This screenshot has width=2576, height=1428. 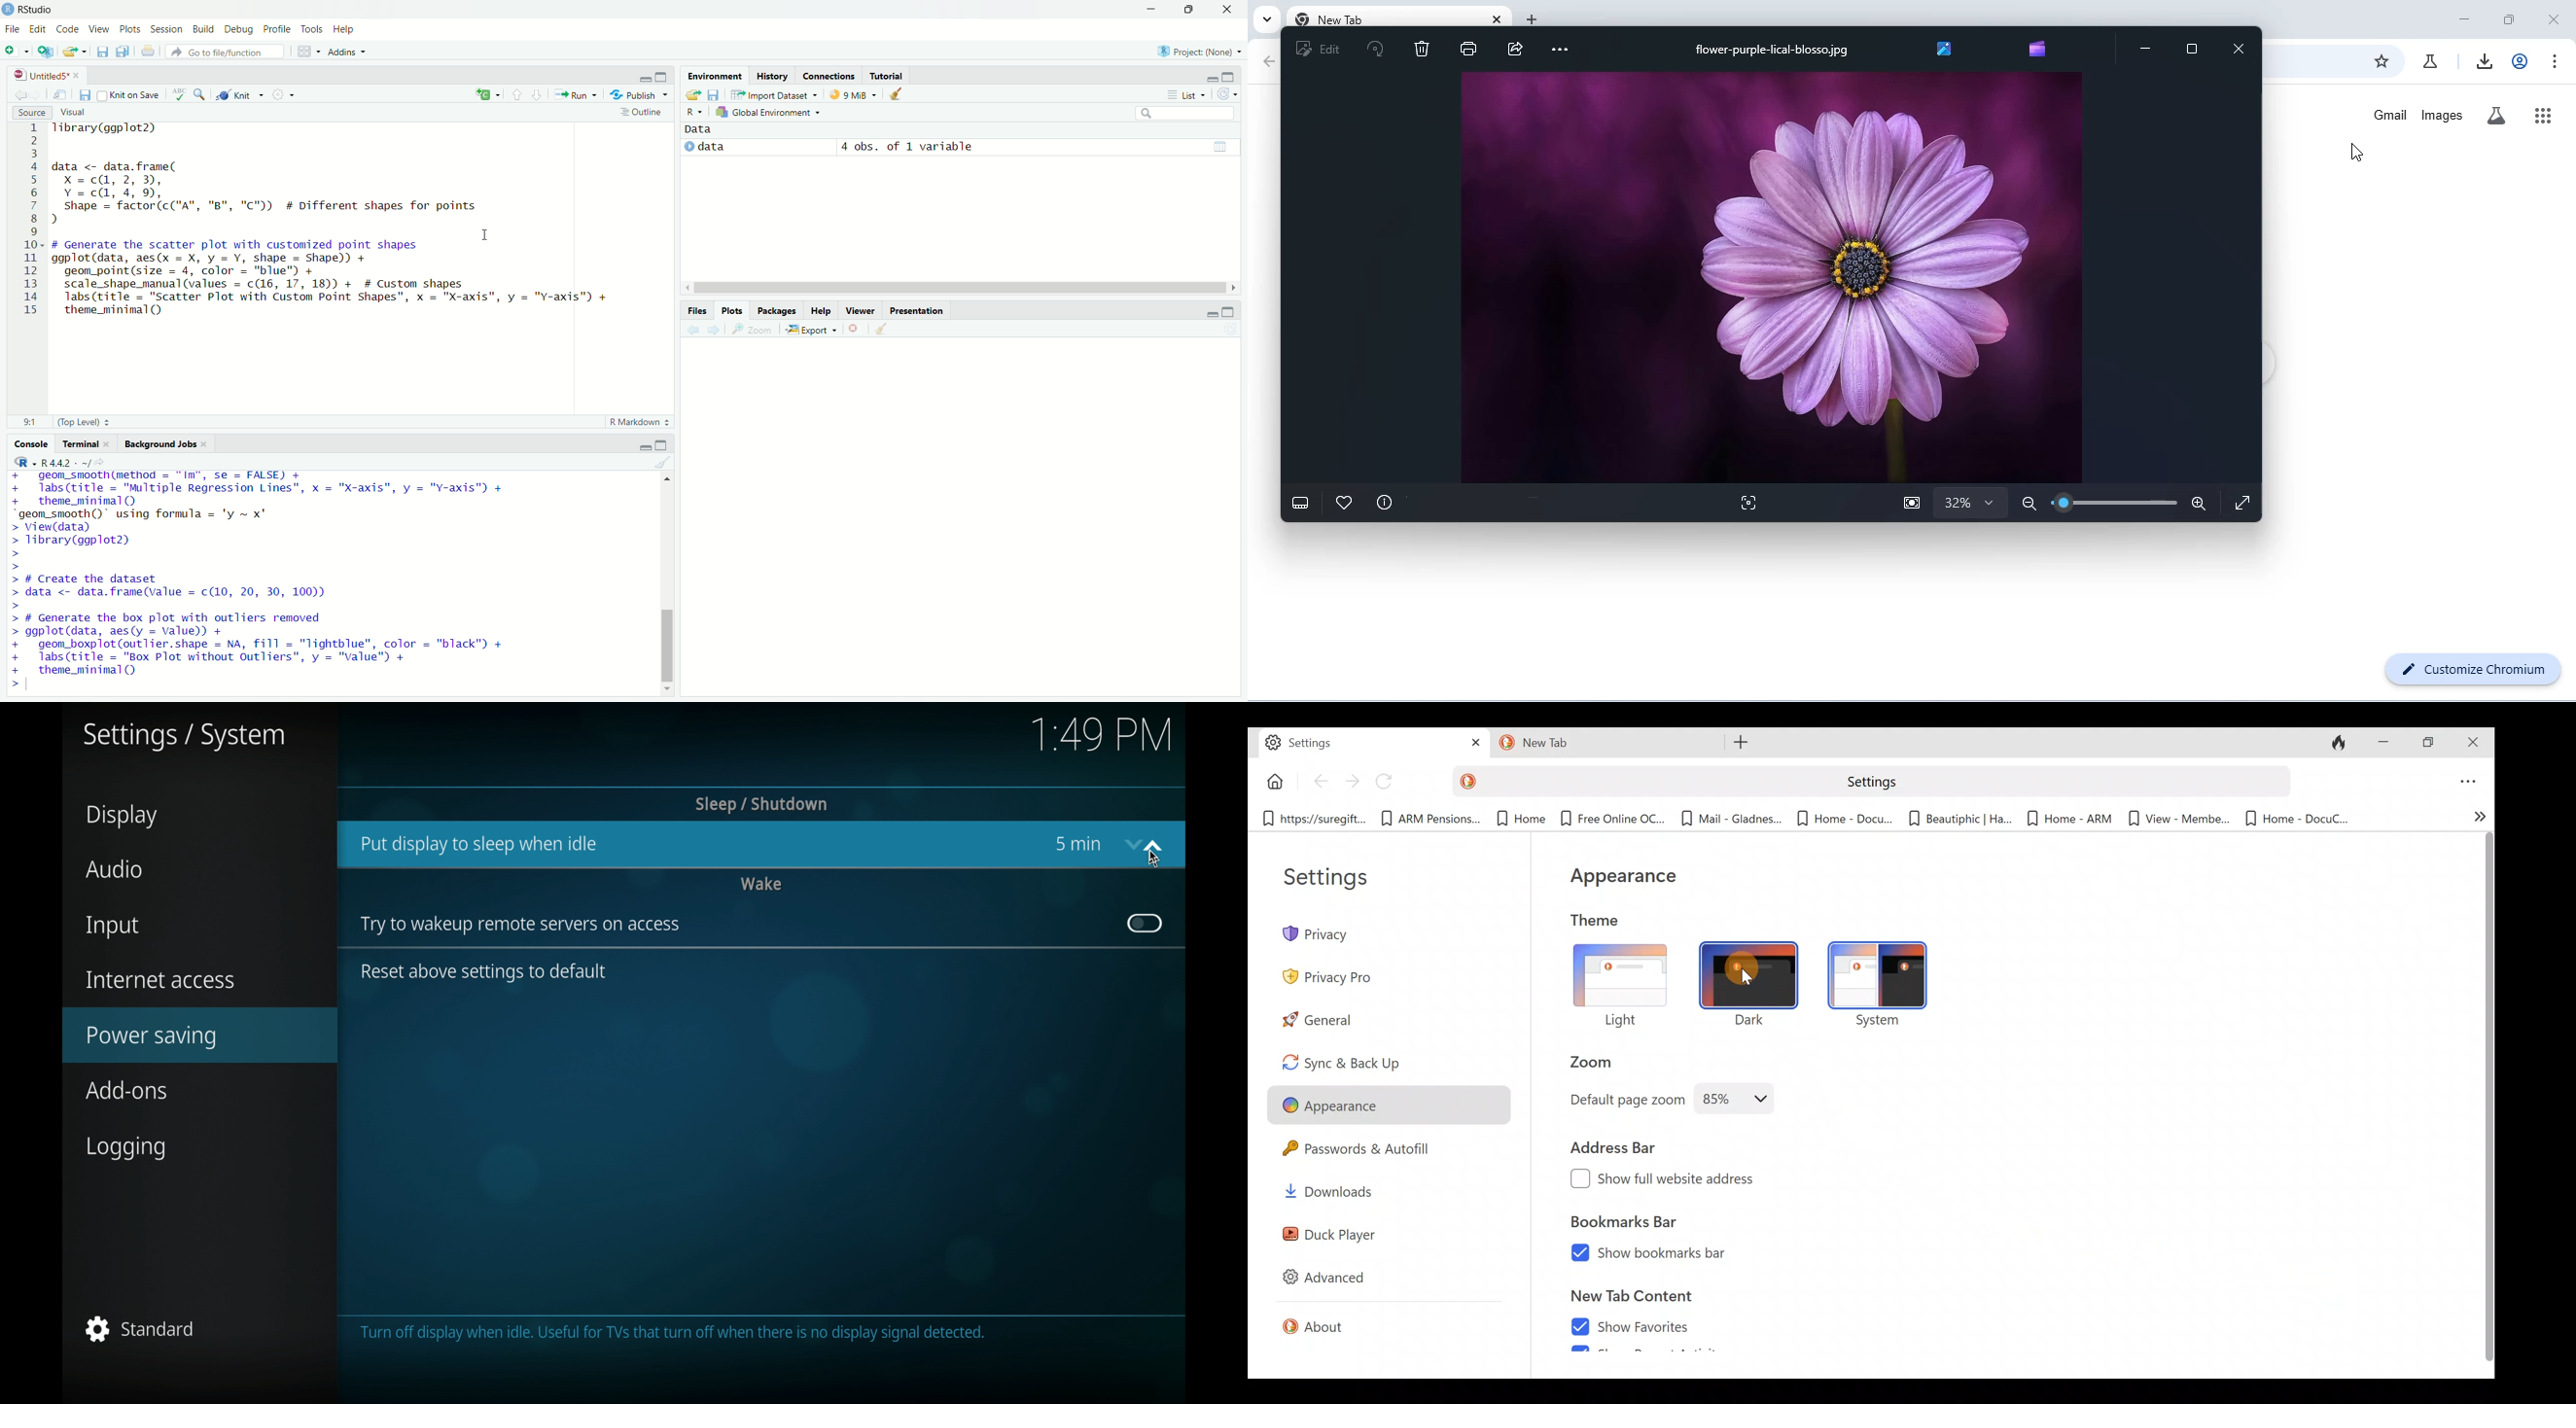 I want to click on Visual, so click(x=72, y=112).